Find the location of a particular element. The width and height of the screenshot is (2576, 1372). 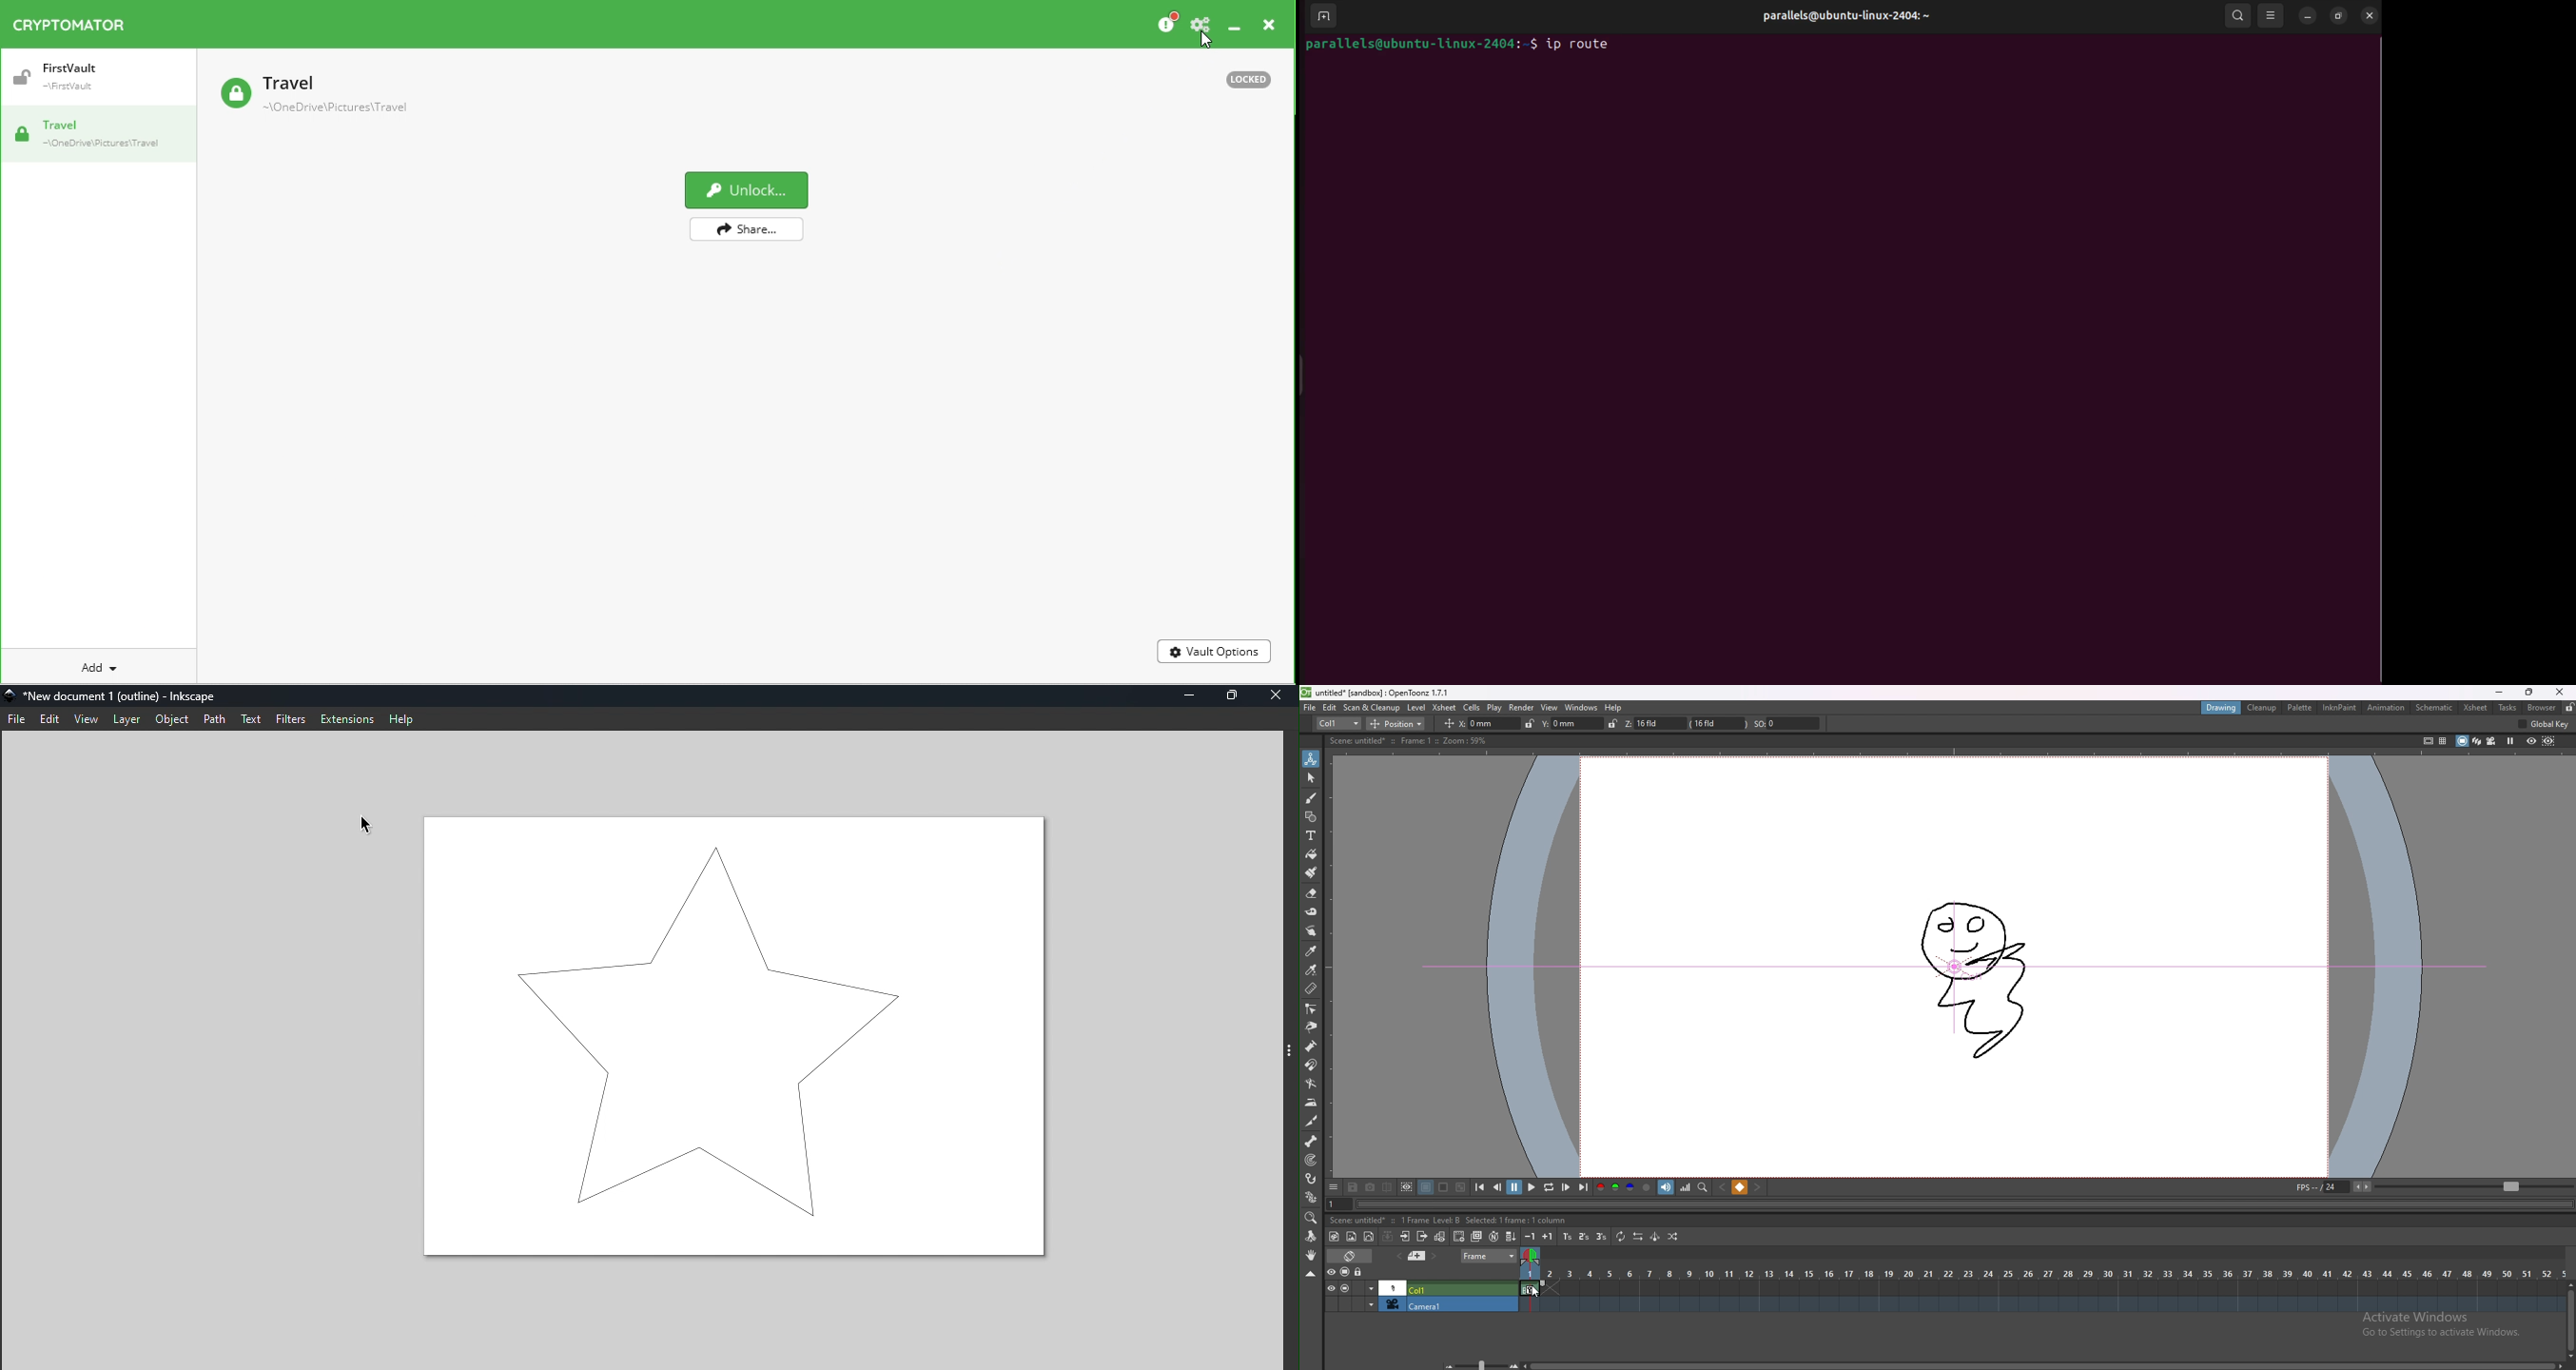

preview is located at coordinates (2532, 740).